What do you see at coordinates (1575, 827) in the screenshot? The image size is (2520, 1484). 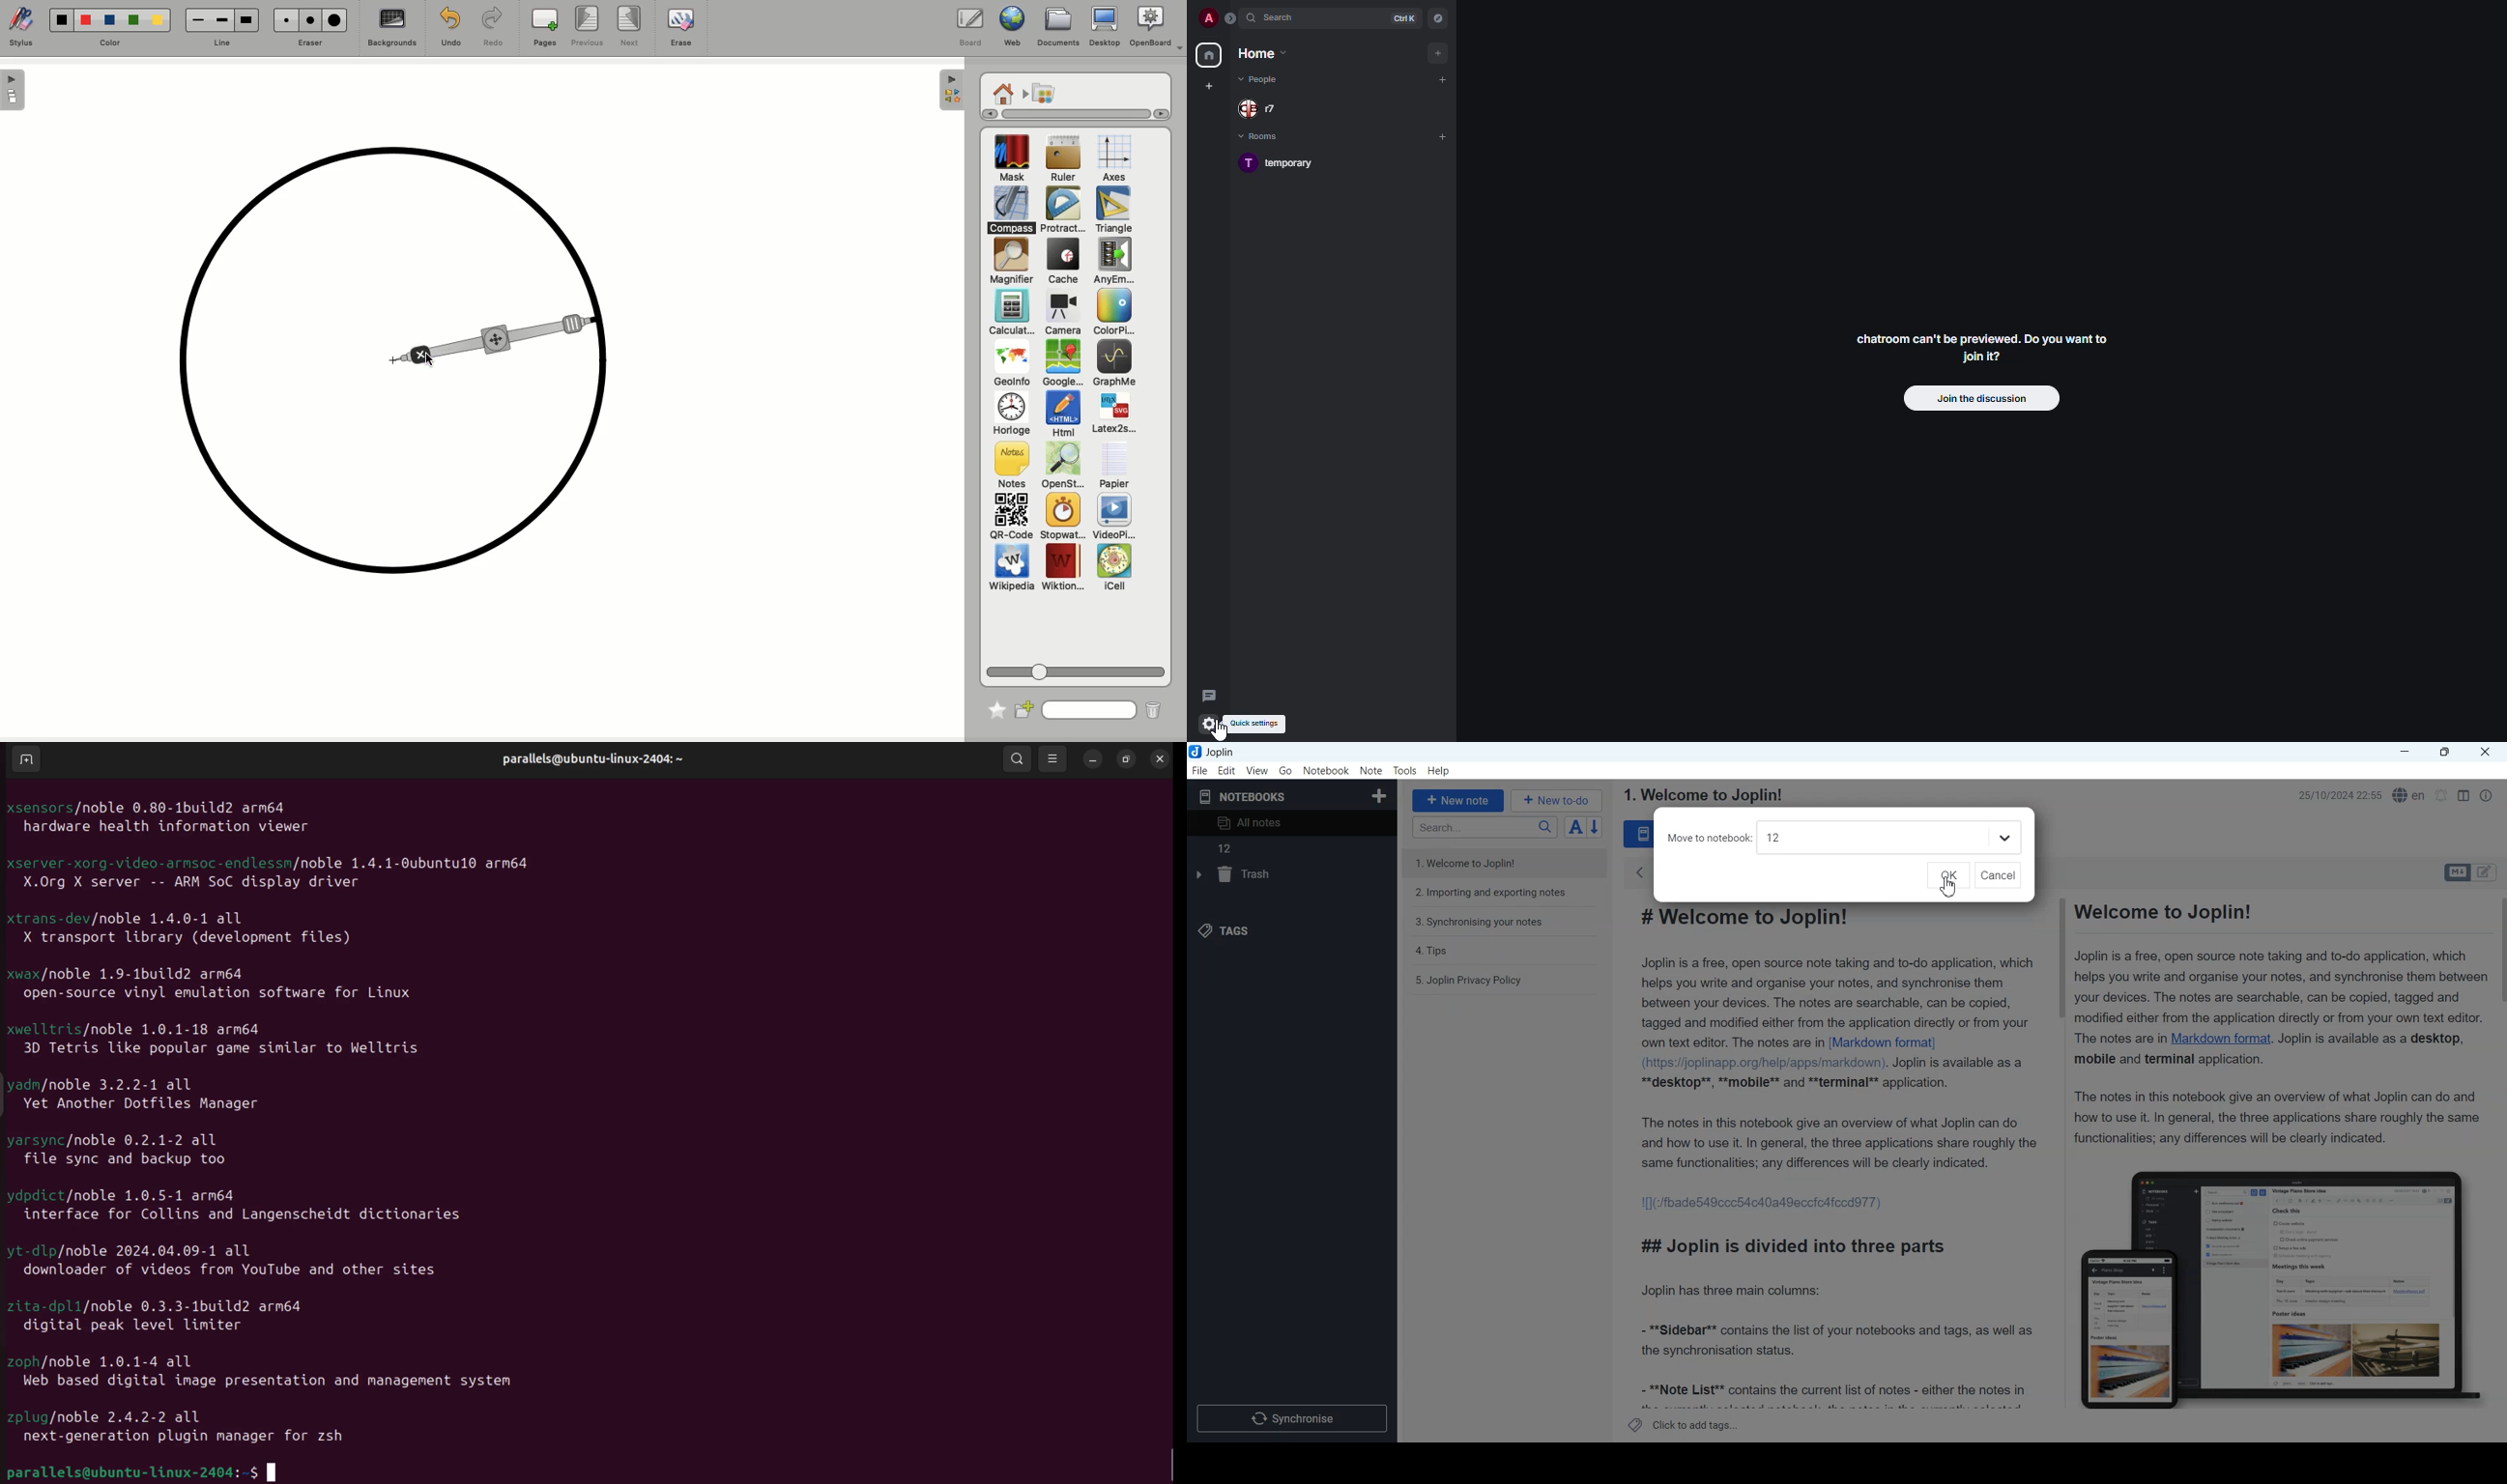 I see `Toggle sort order field` at bounding box center [1575, 827].